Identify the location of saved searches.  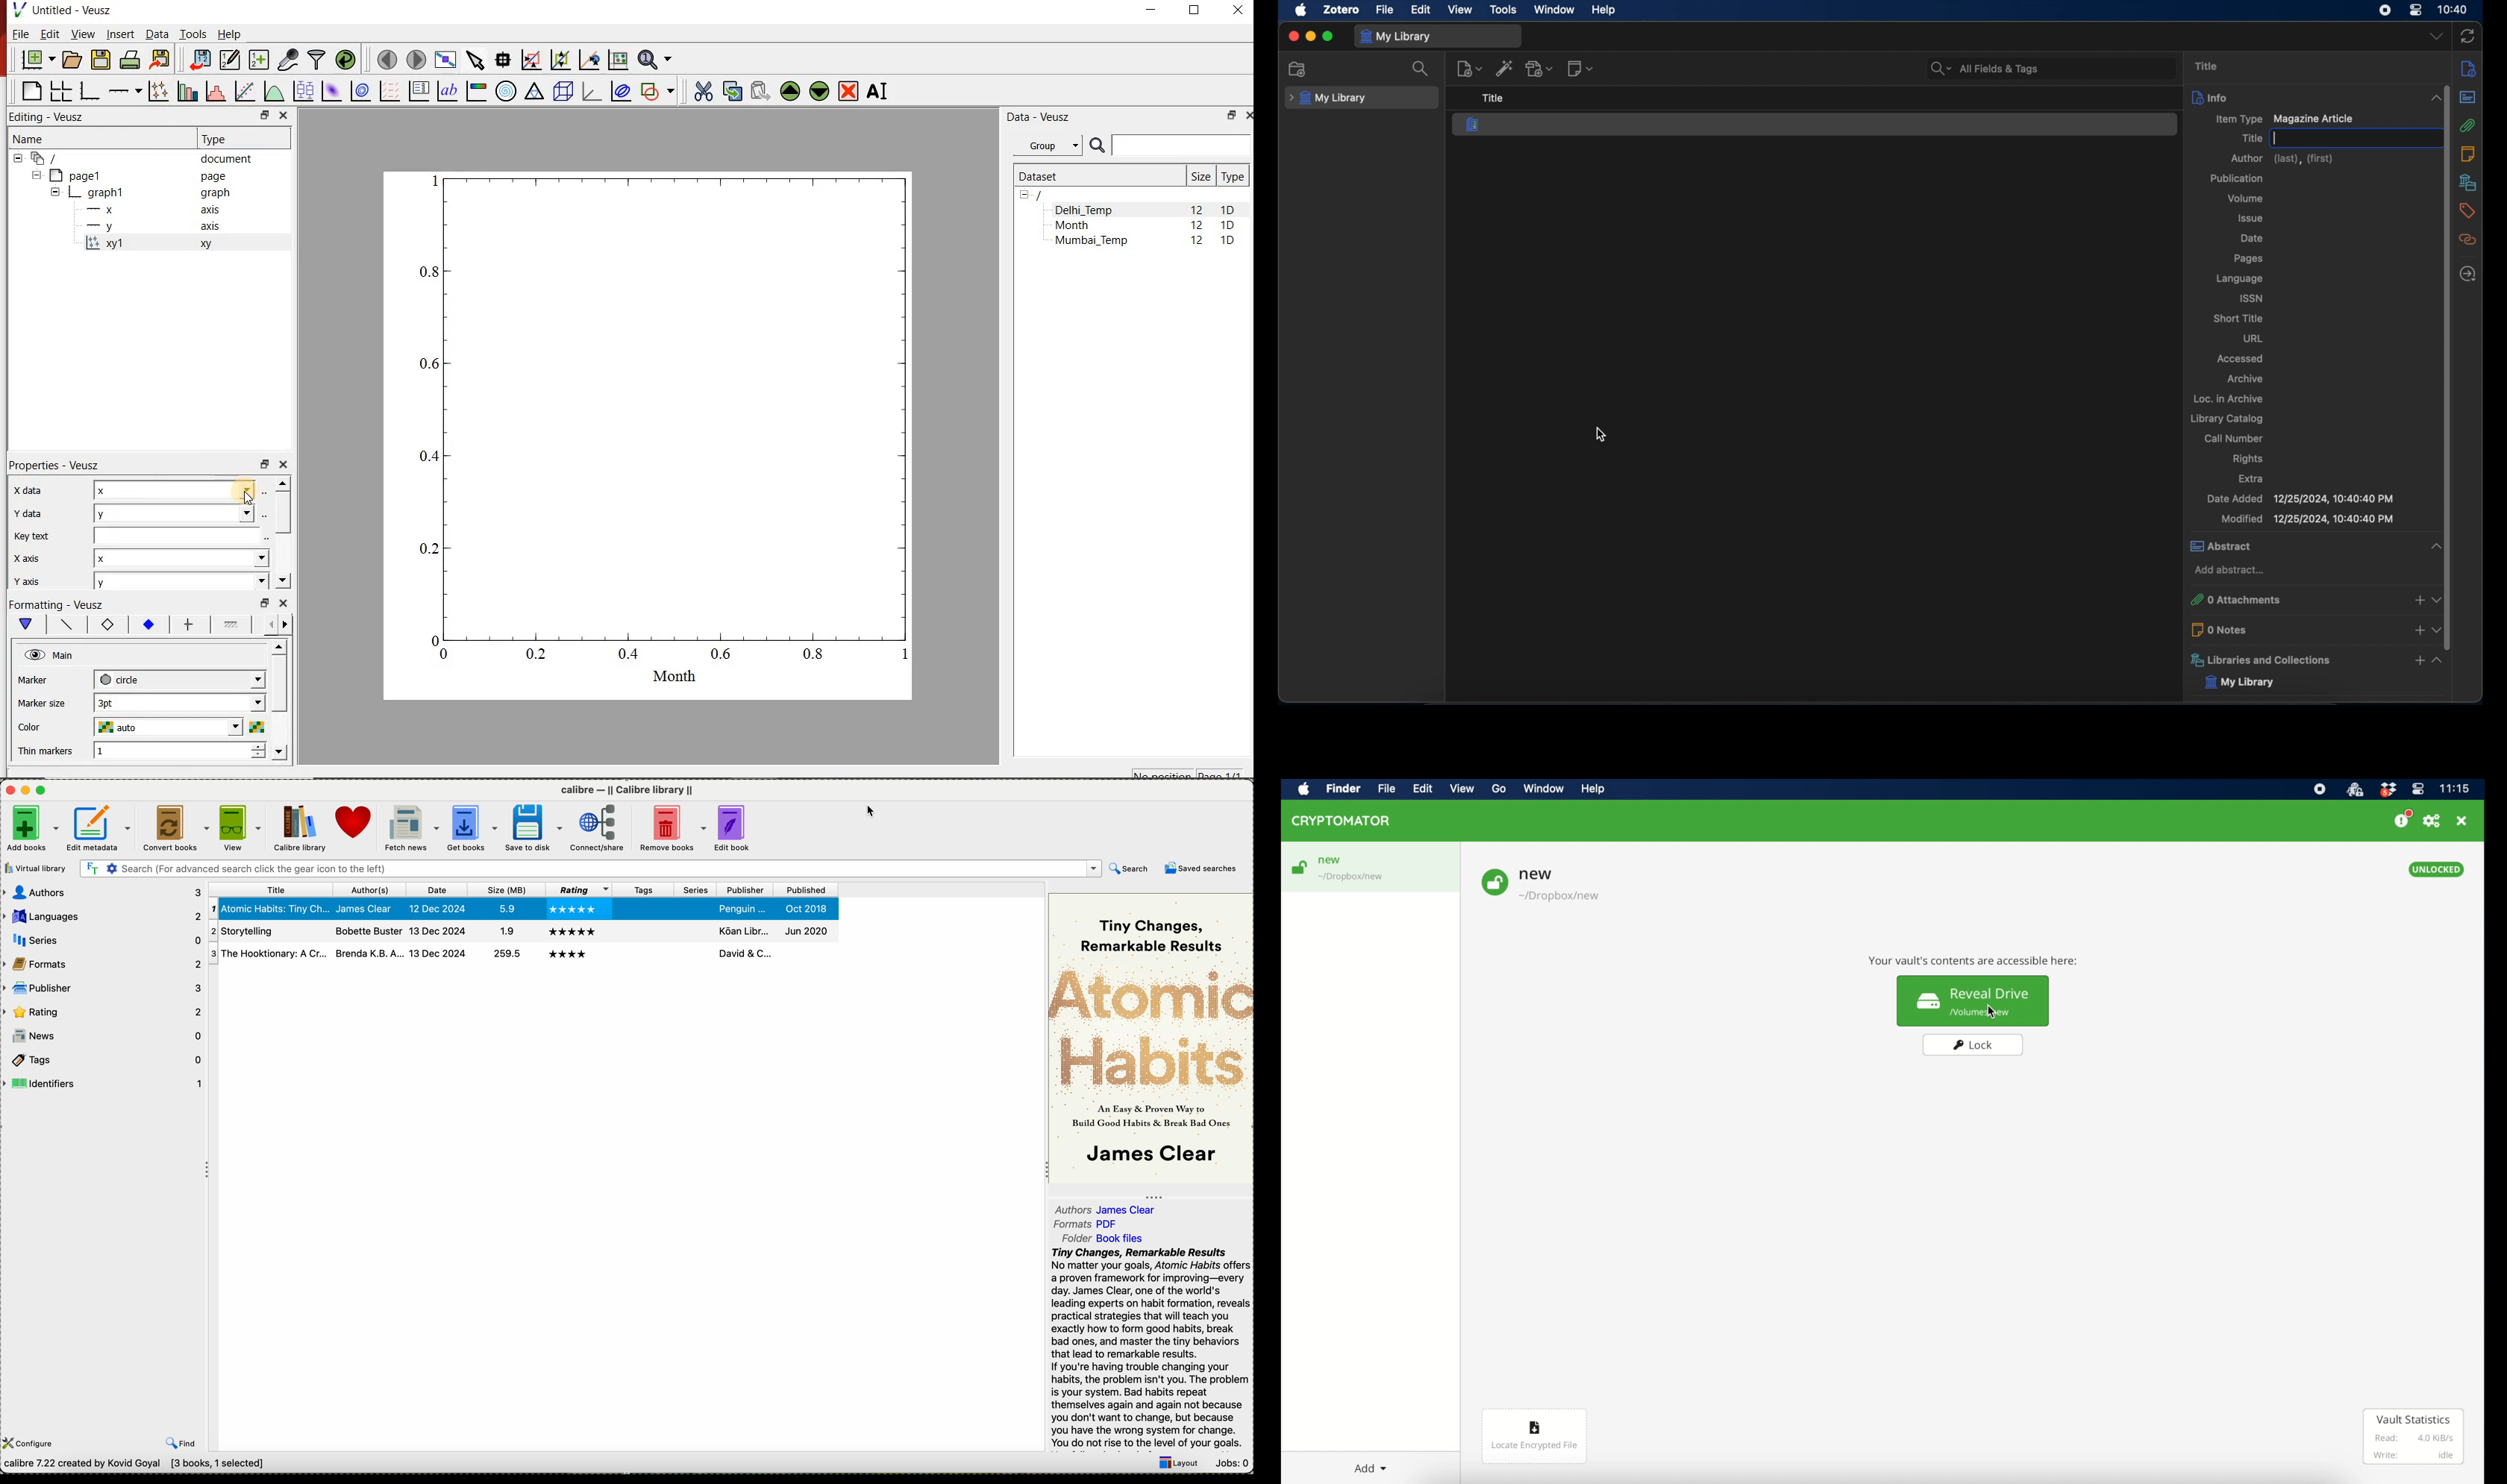
(1204, 869).